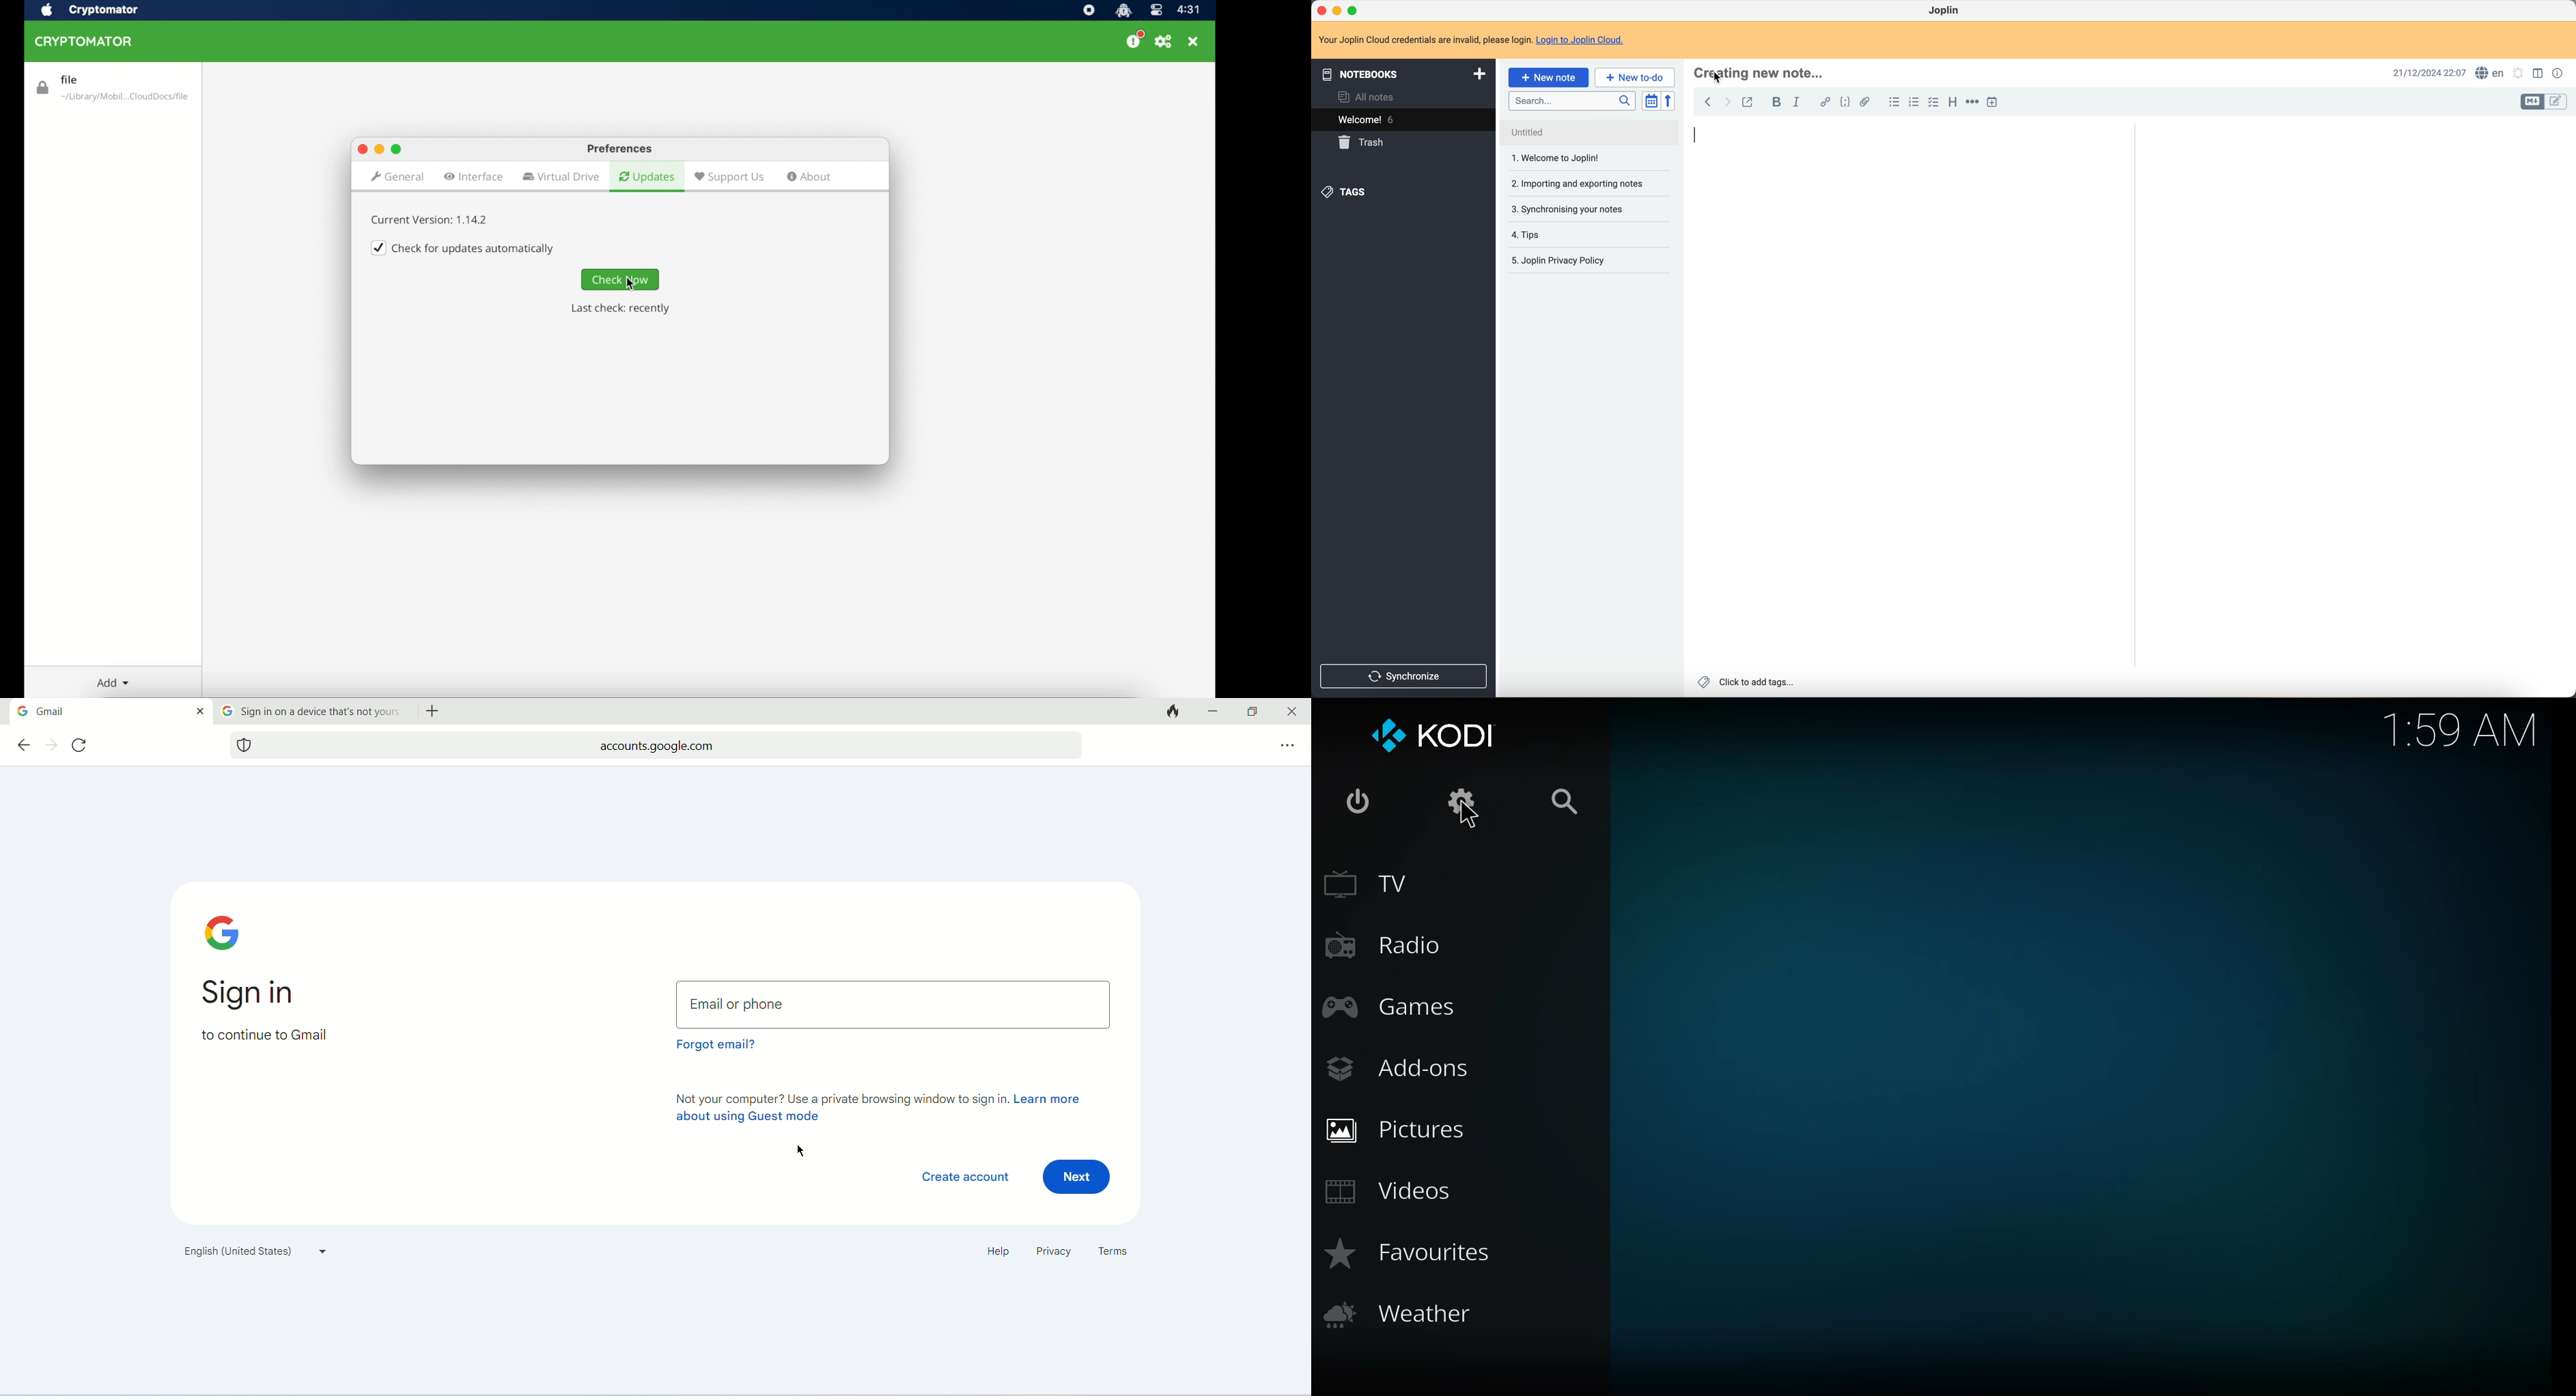 The image size is (2576, 1400). What do you see at coordinates (397, 148) in the screenshot?
I see `maximize` at bounding box center [397, 148].